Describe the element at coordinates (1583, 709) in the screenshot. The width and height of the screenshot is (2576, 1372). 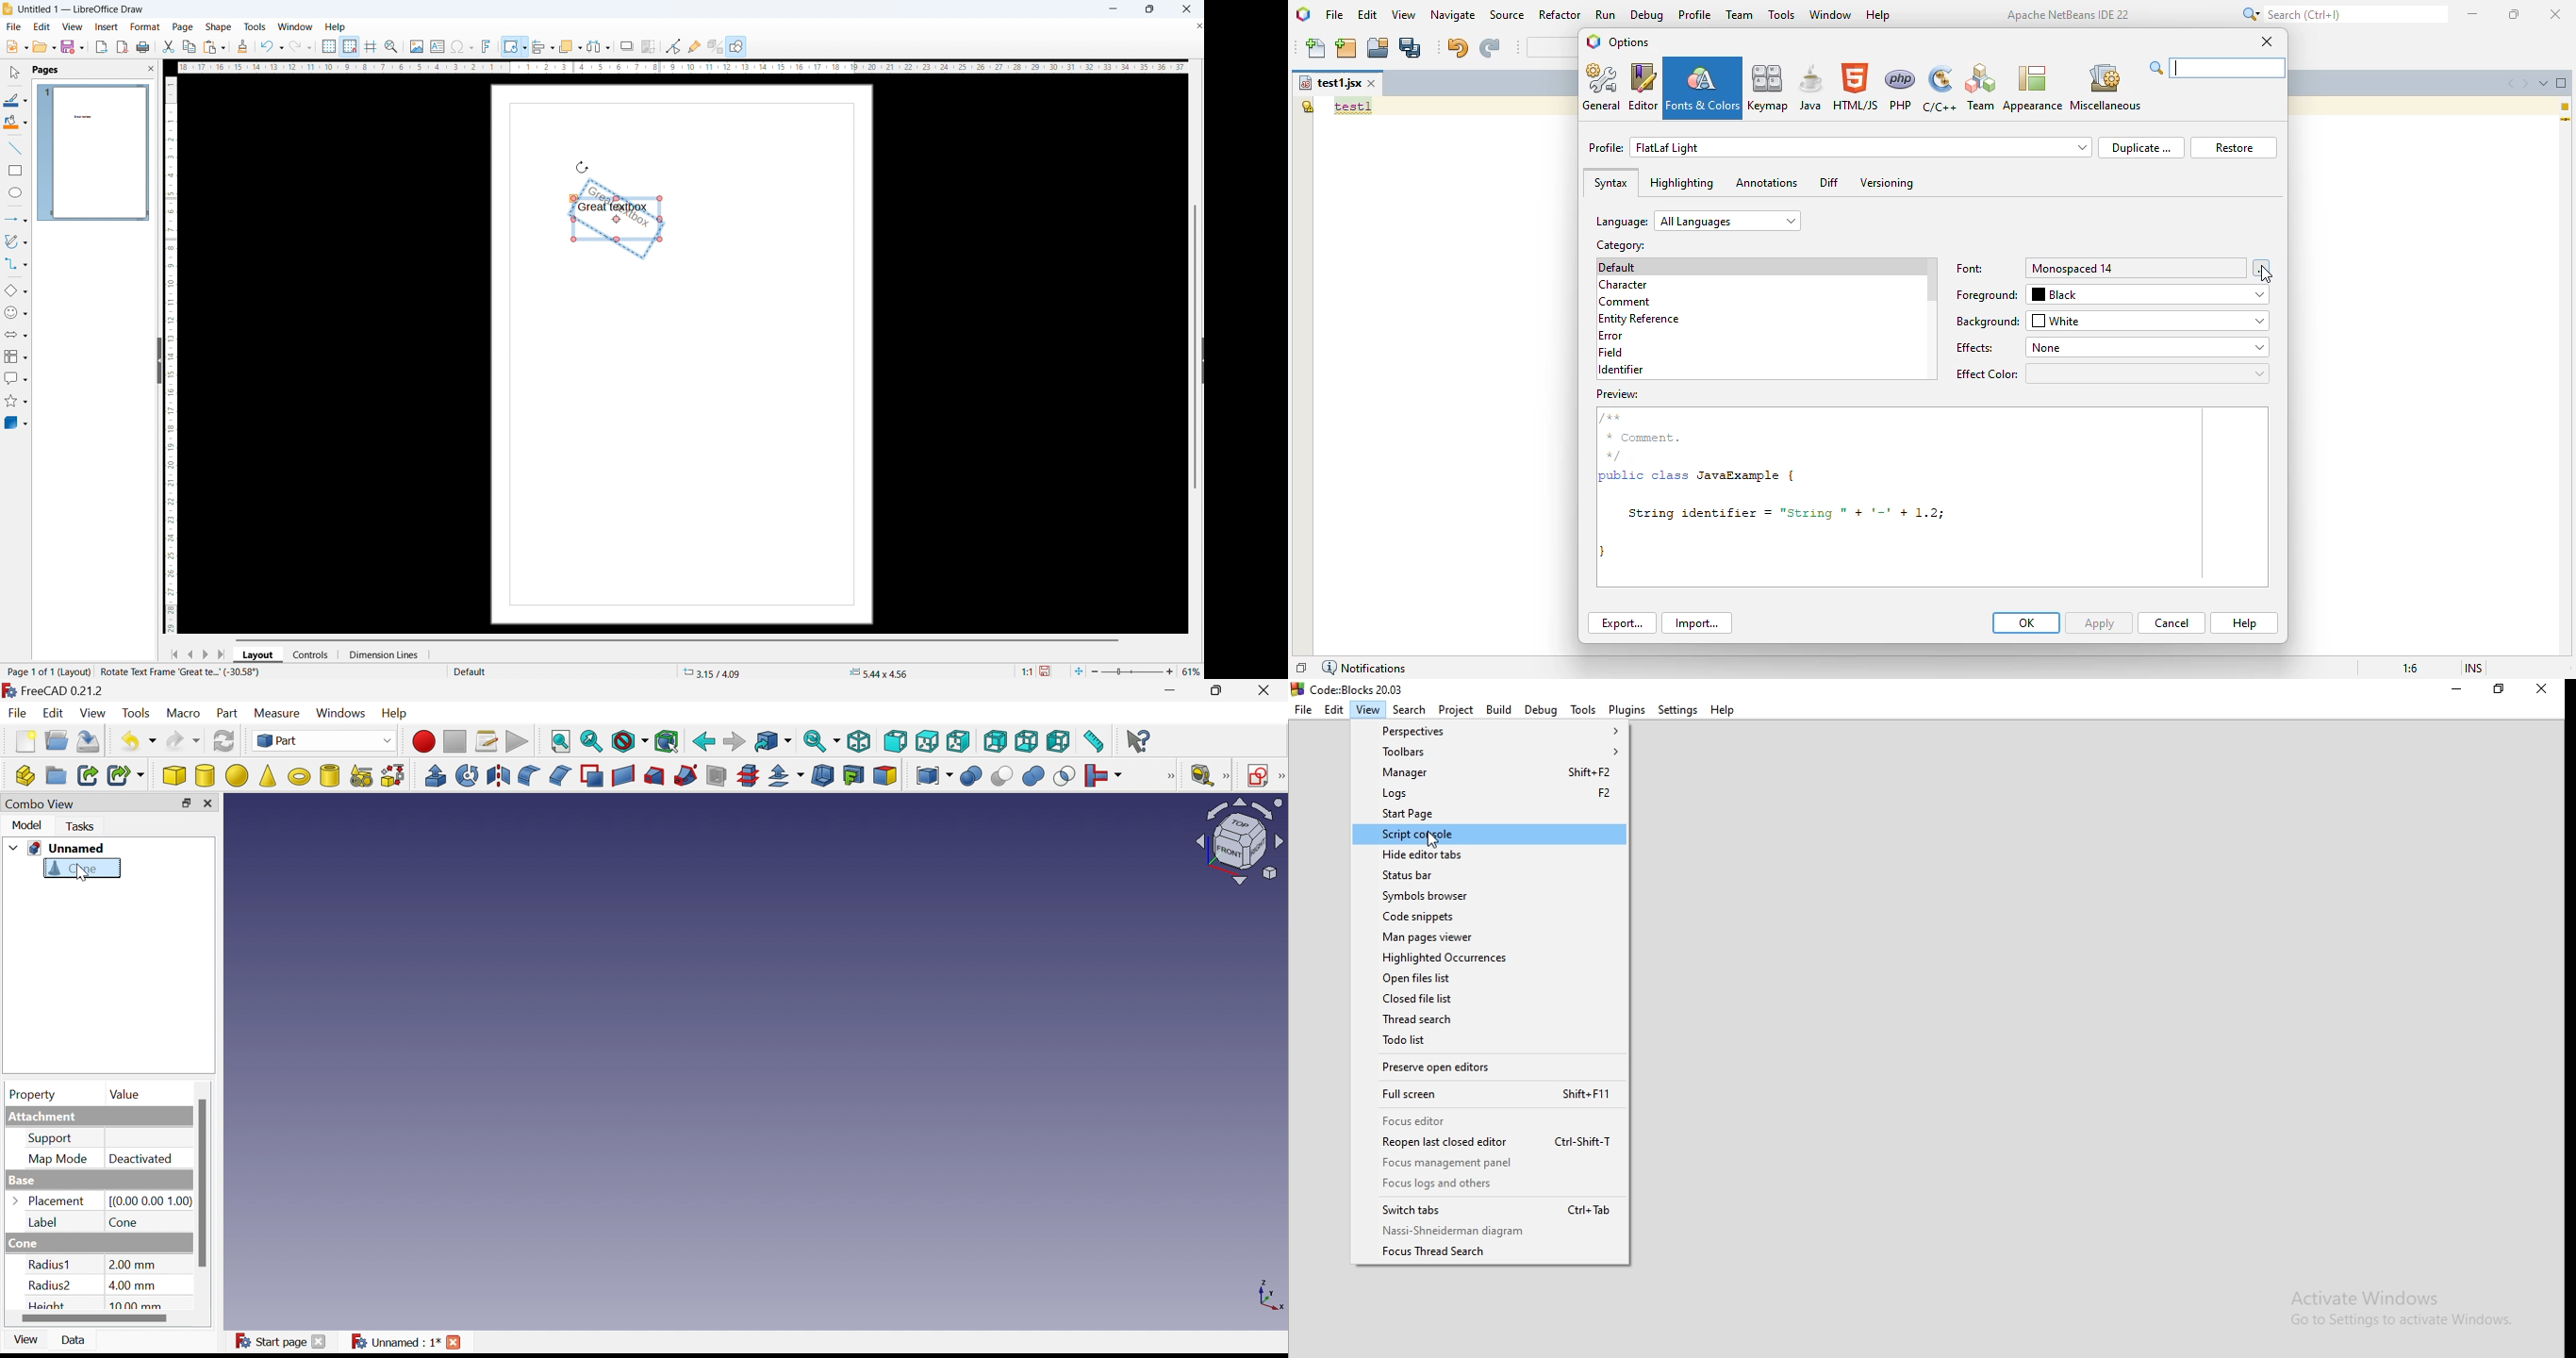
I see `Tools ` at that location.